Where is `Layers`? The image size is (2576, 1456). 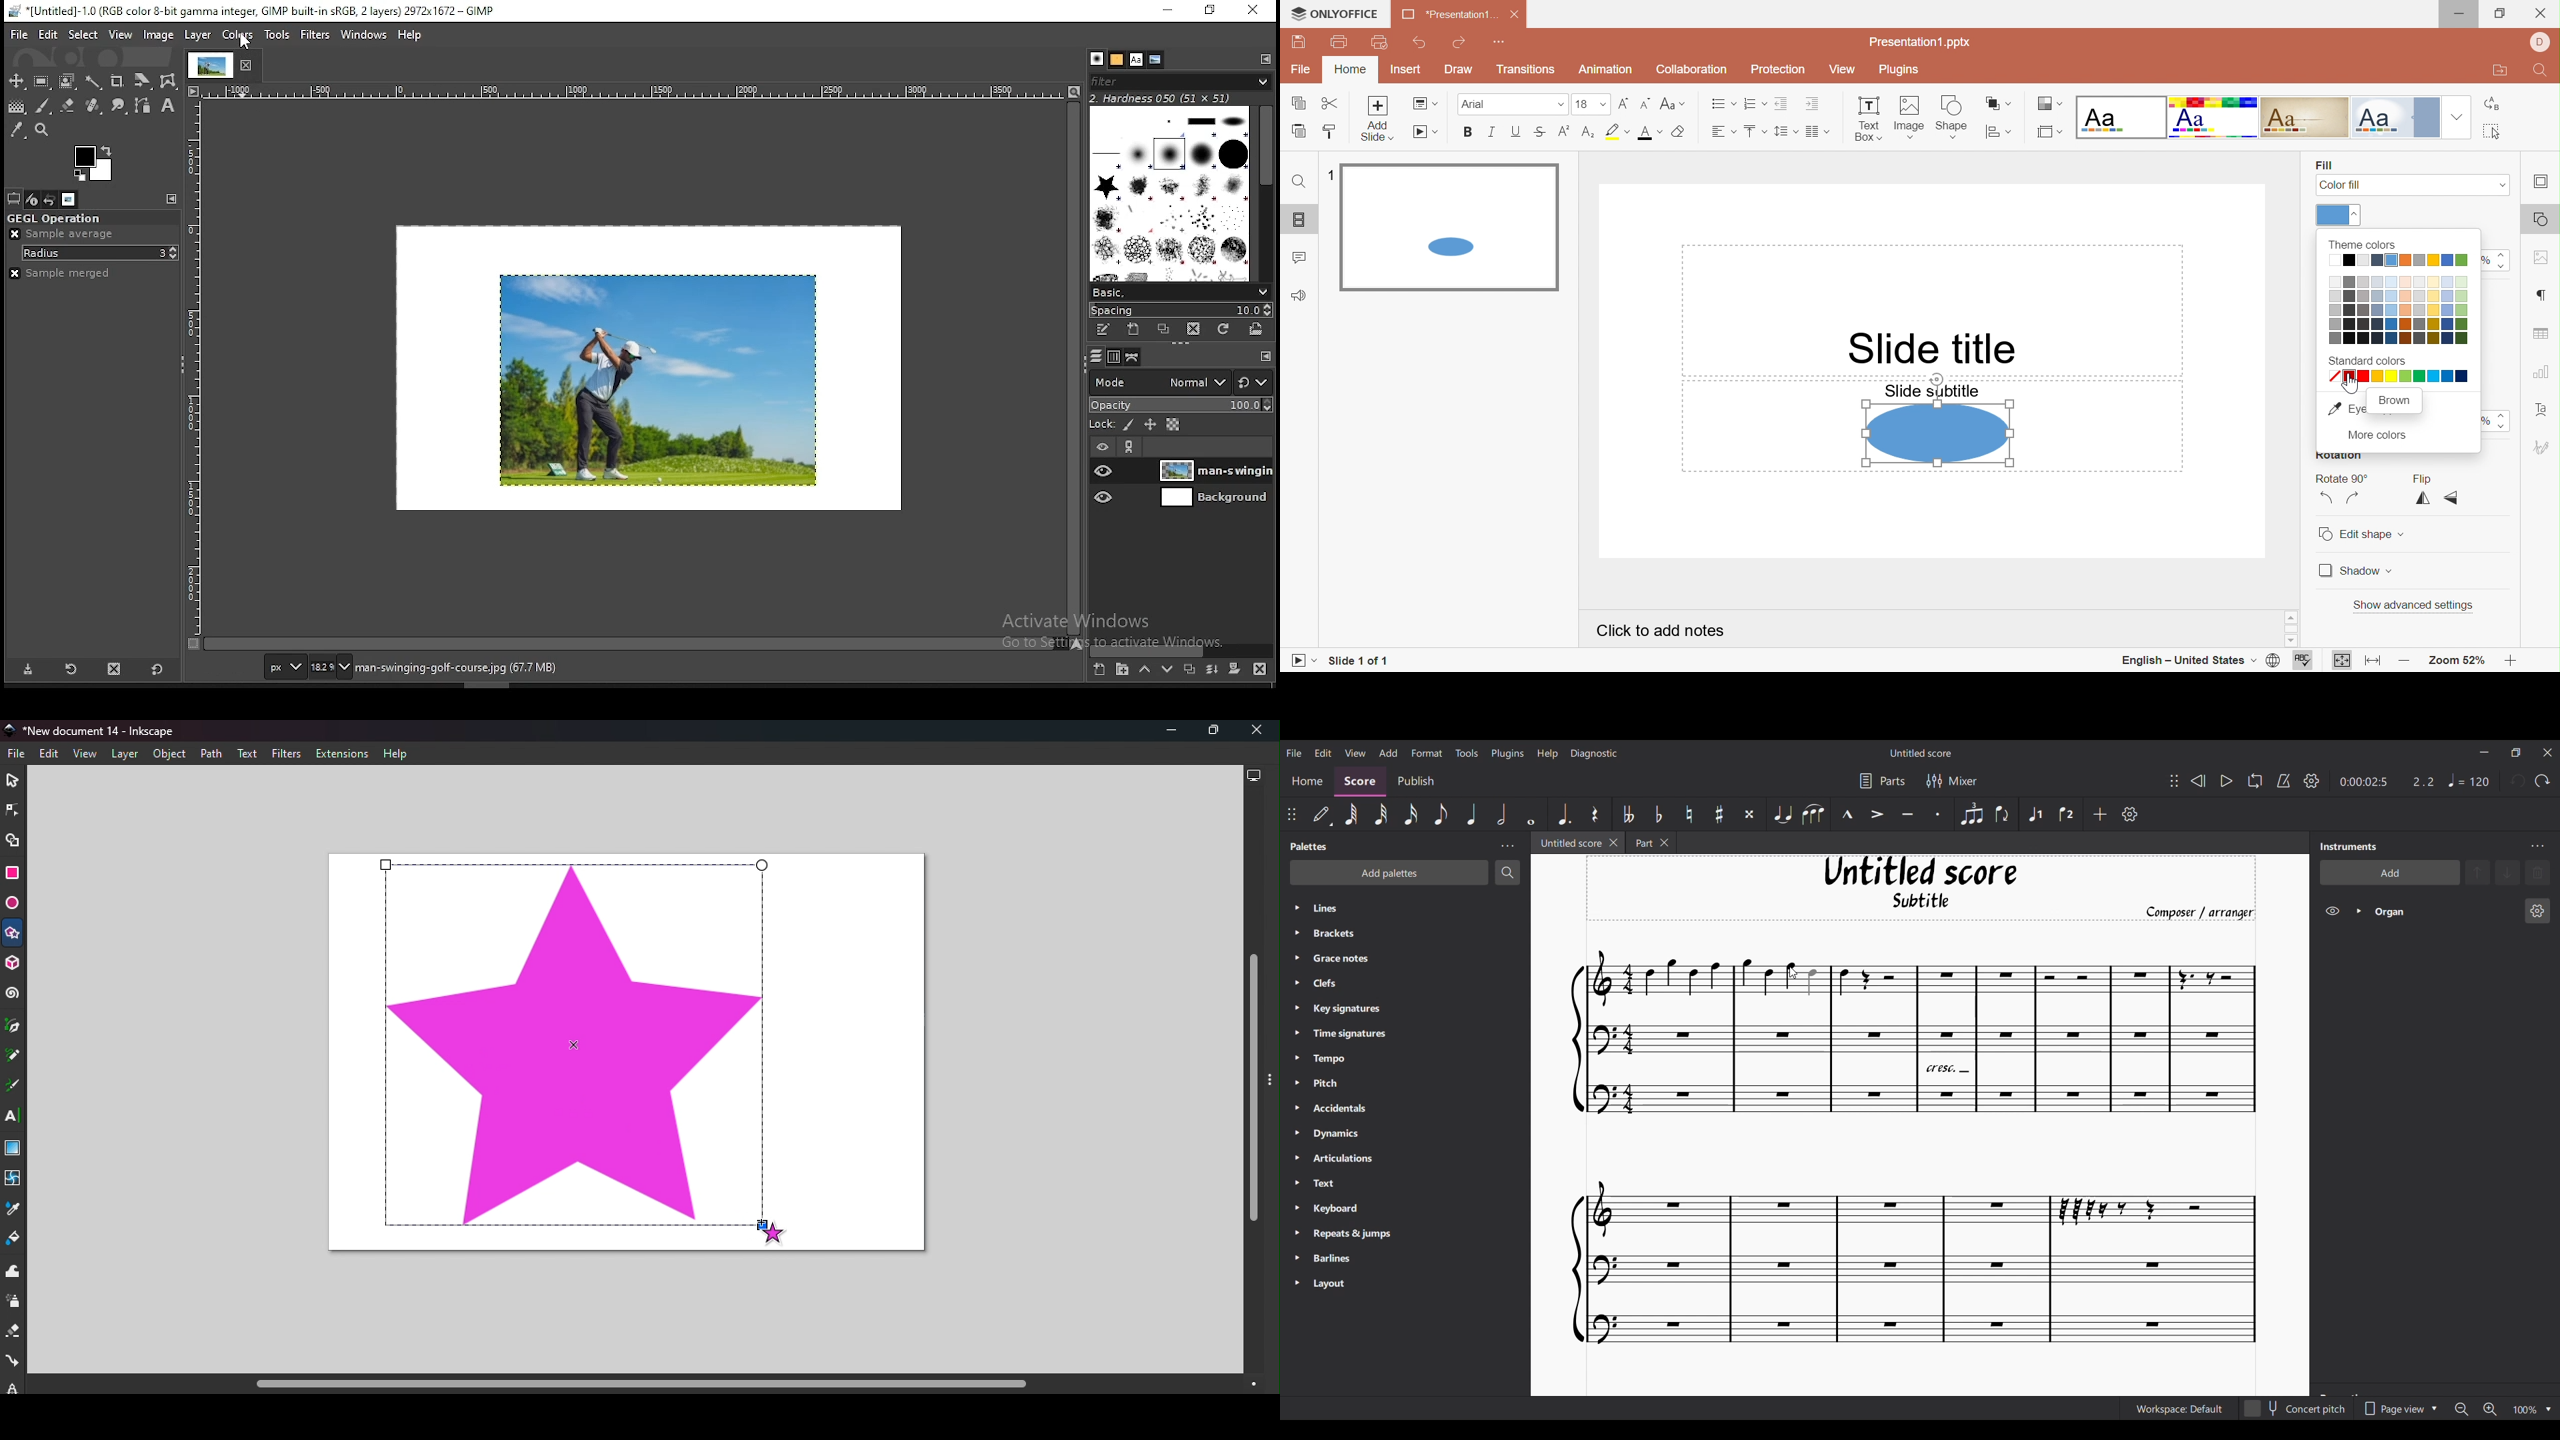 Layers is located at coordinates (124, 755).